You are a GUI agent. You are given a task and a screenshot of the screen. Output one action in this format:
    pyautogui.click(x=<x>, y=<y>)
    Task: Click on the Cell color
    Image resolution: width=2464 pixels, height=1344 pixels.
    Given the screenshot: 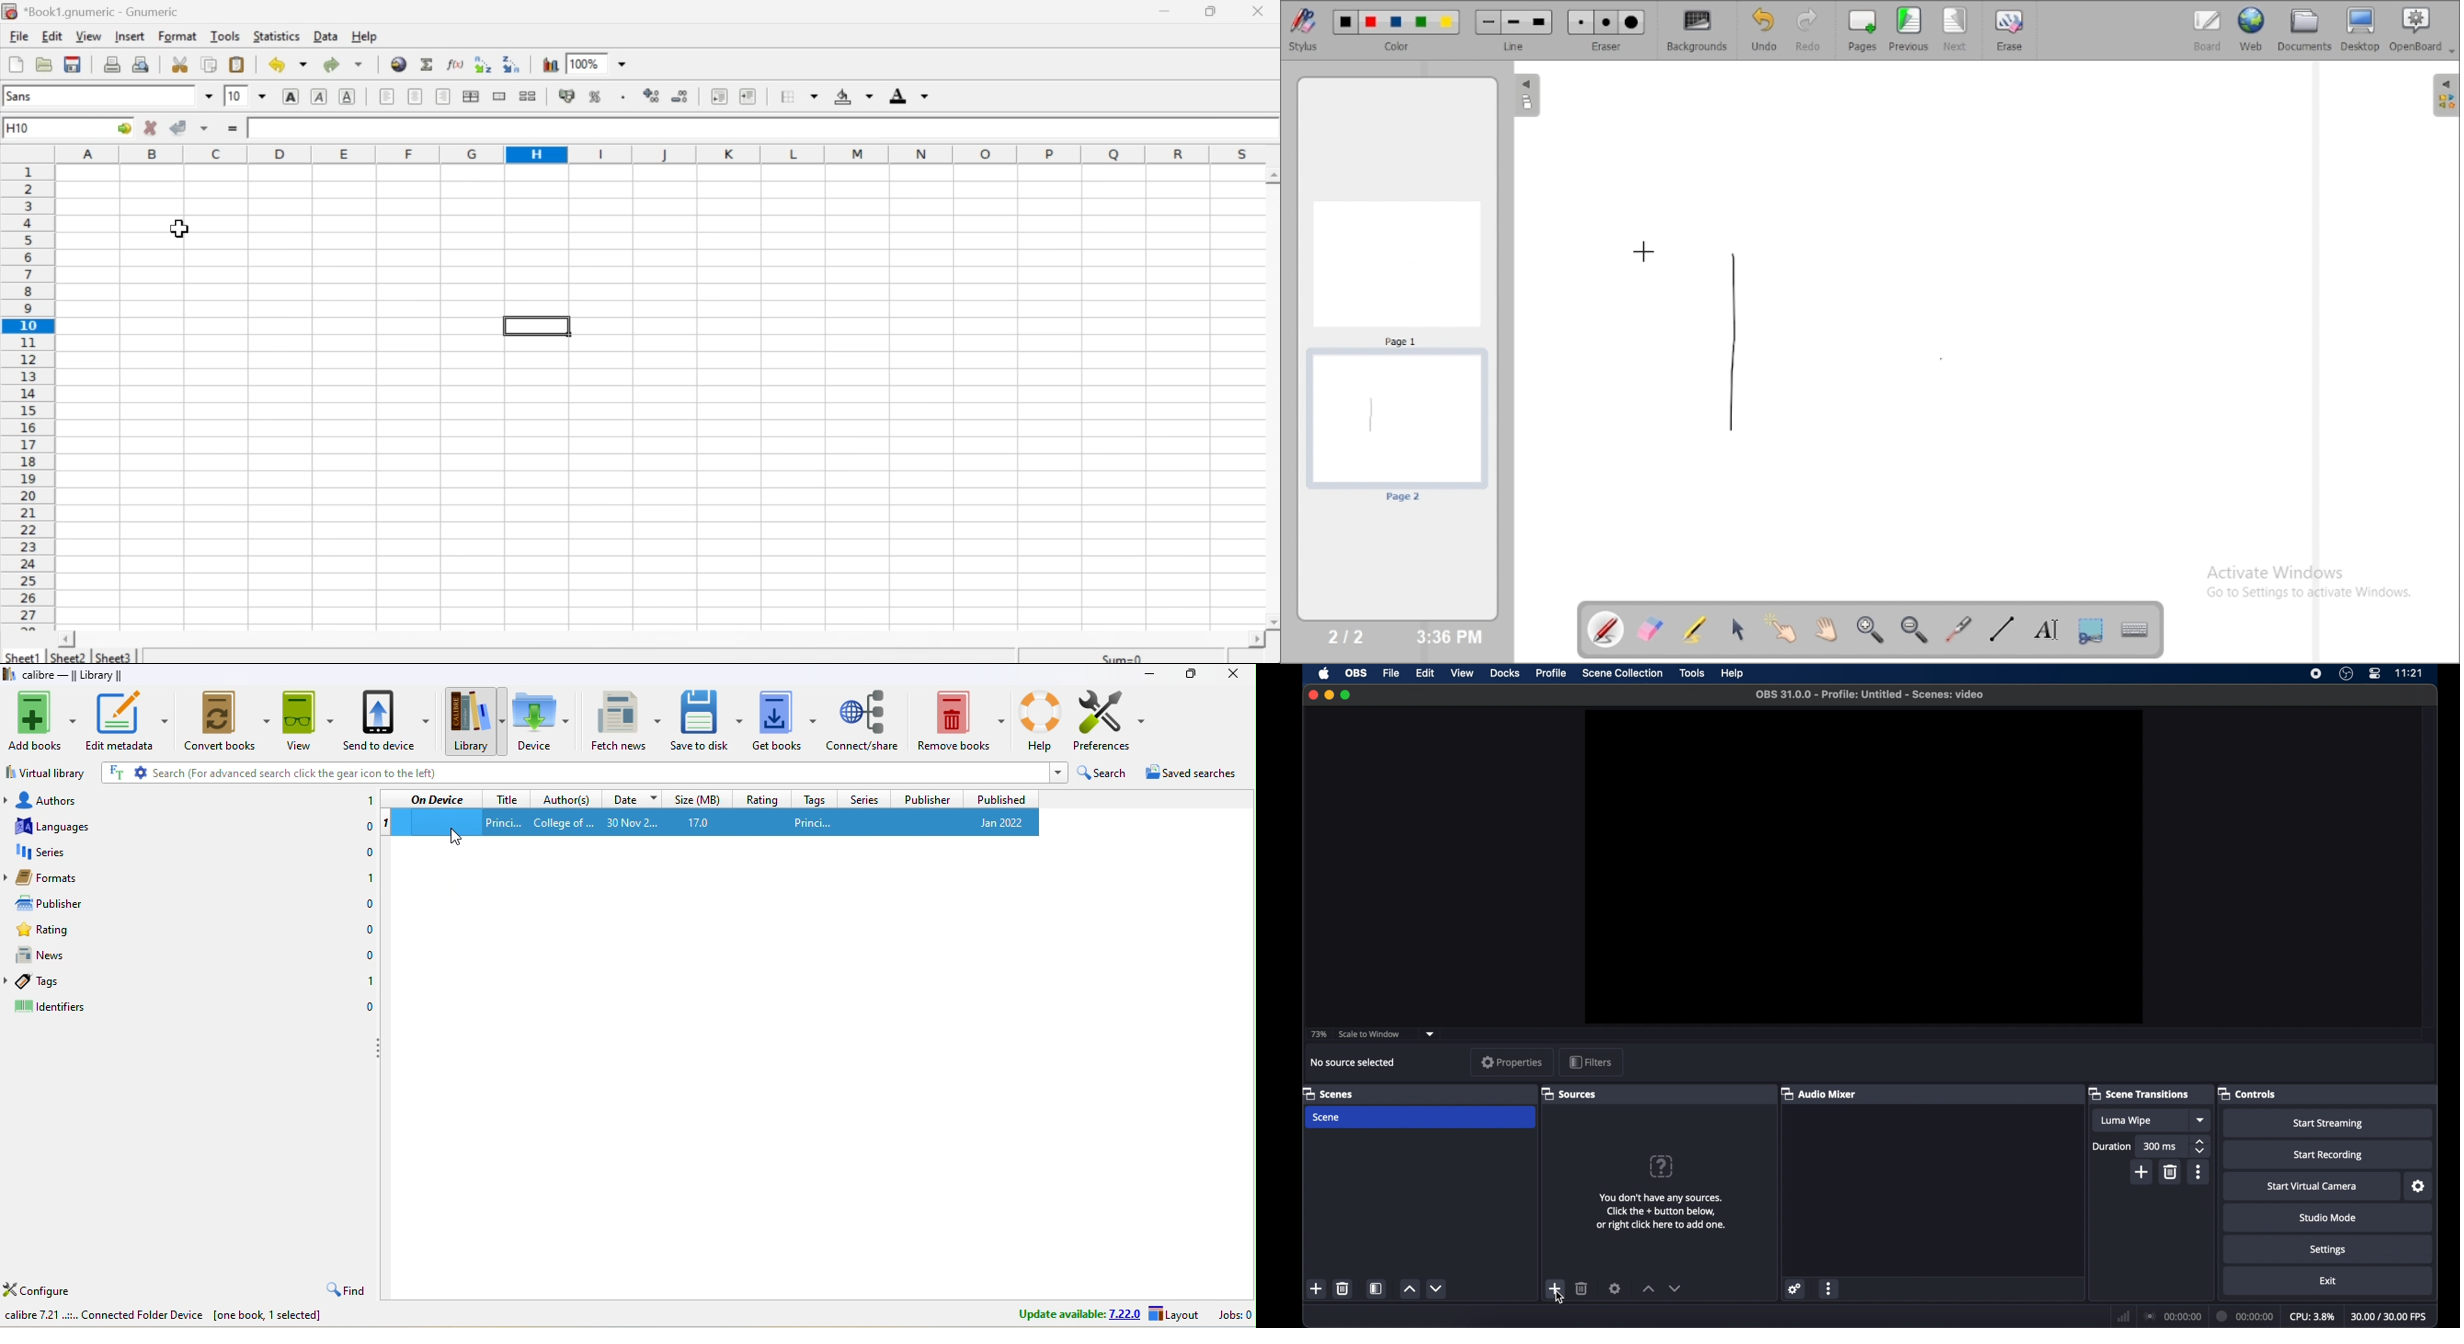 What is the action you would take?
    pyautogui.click(x=851, y=97)
    